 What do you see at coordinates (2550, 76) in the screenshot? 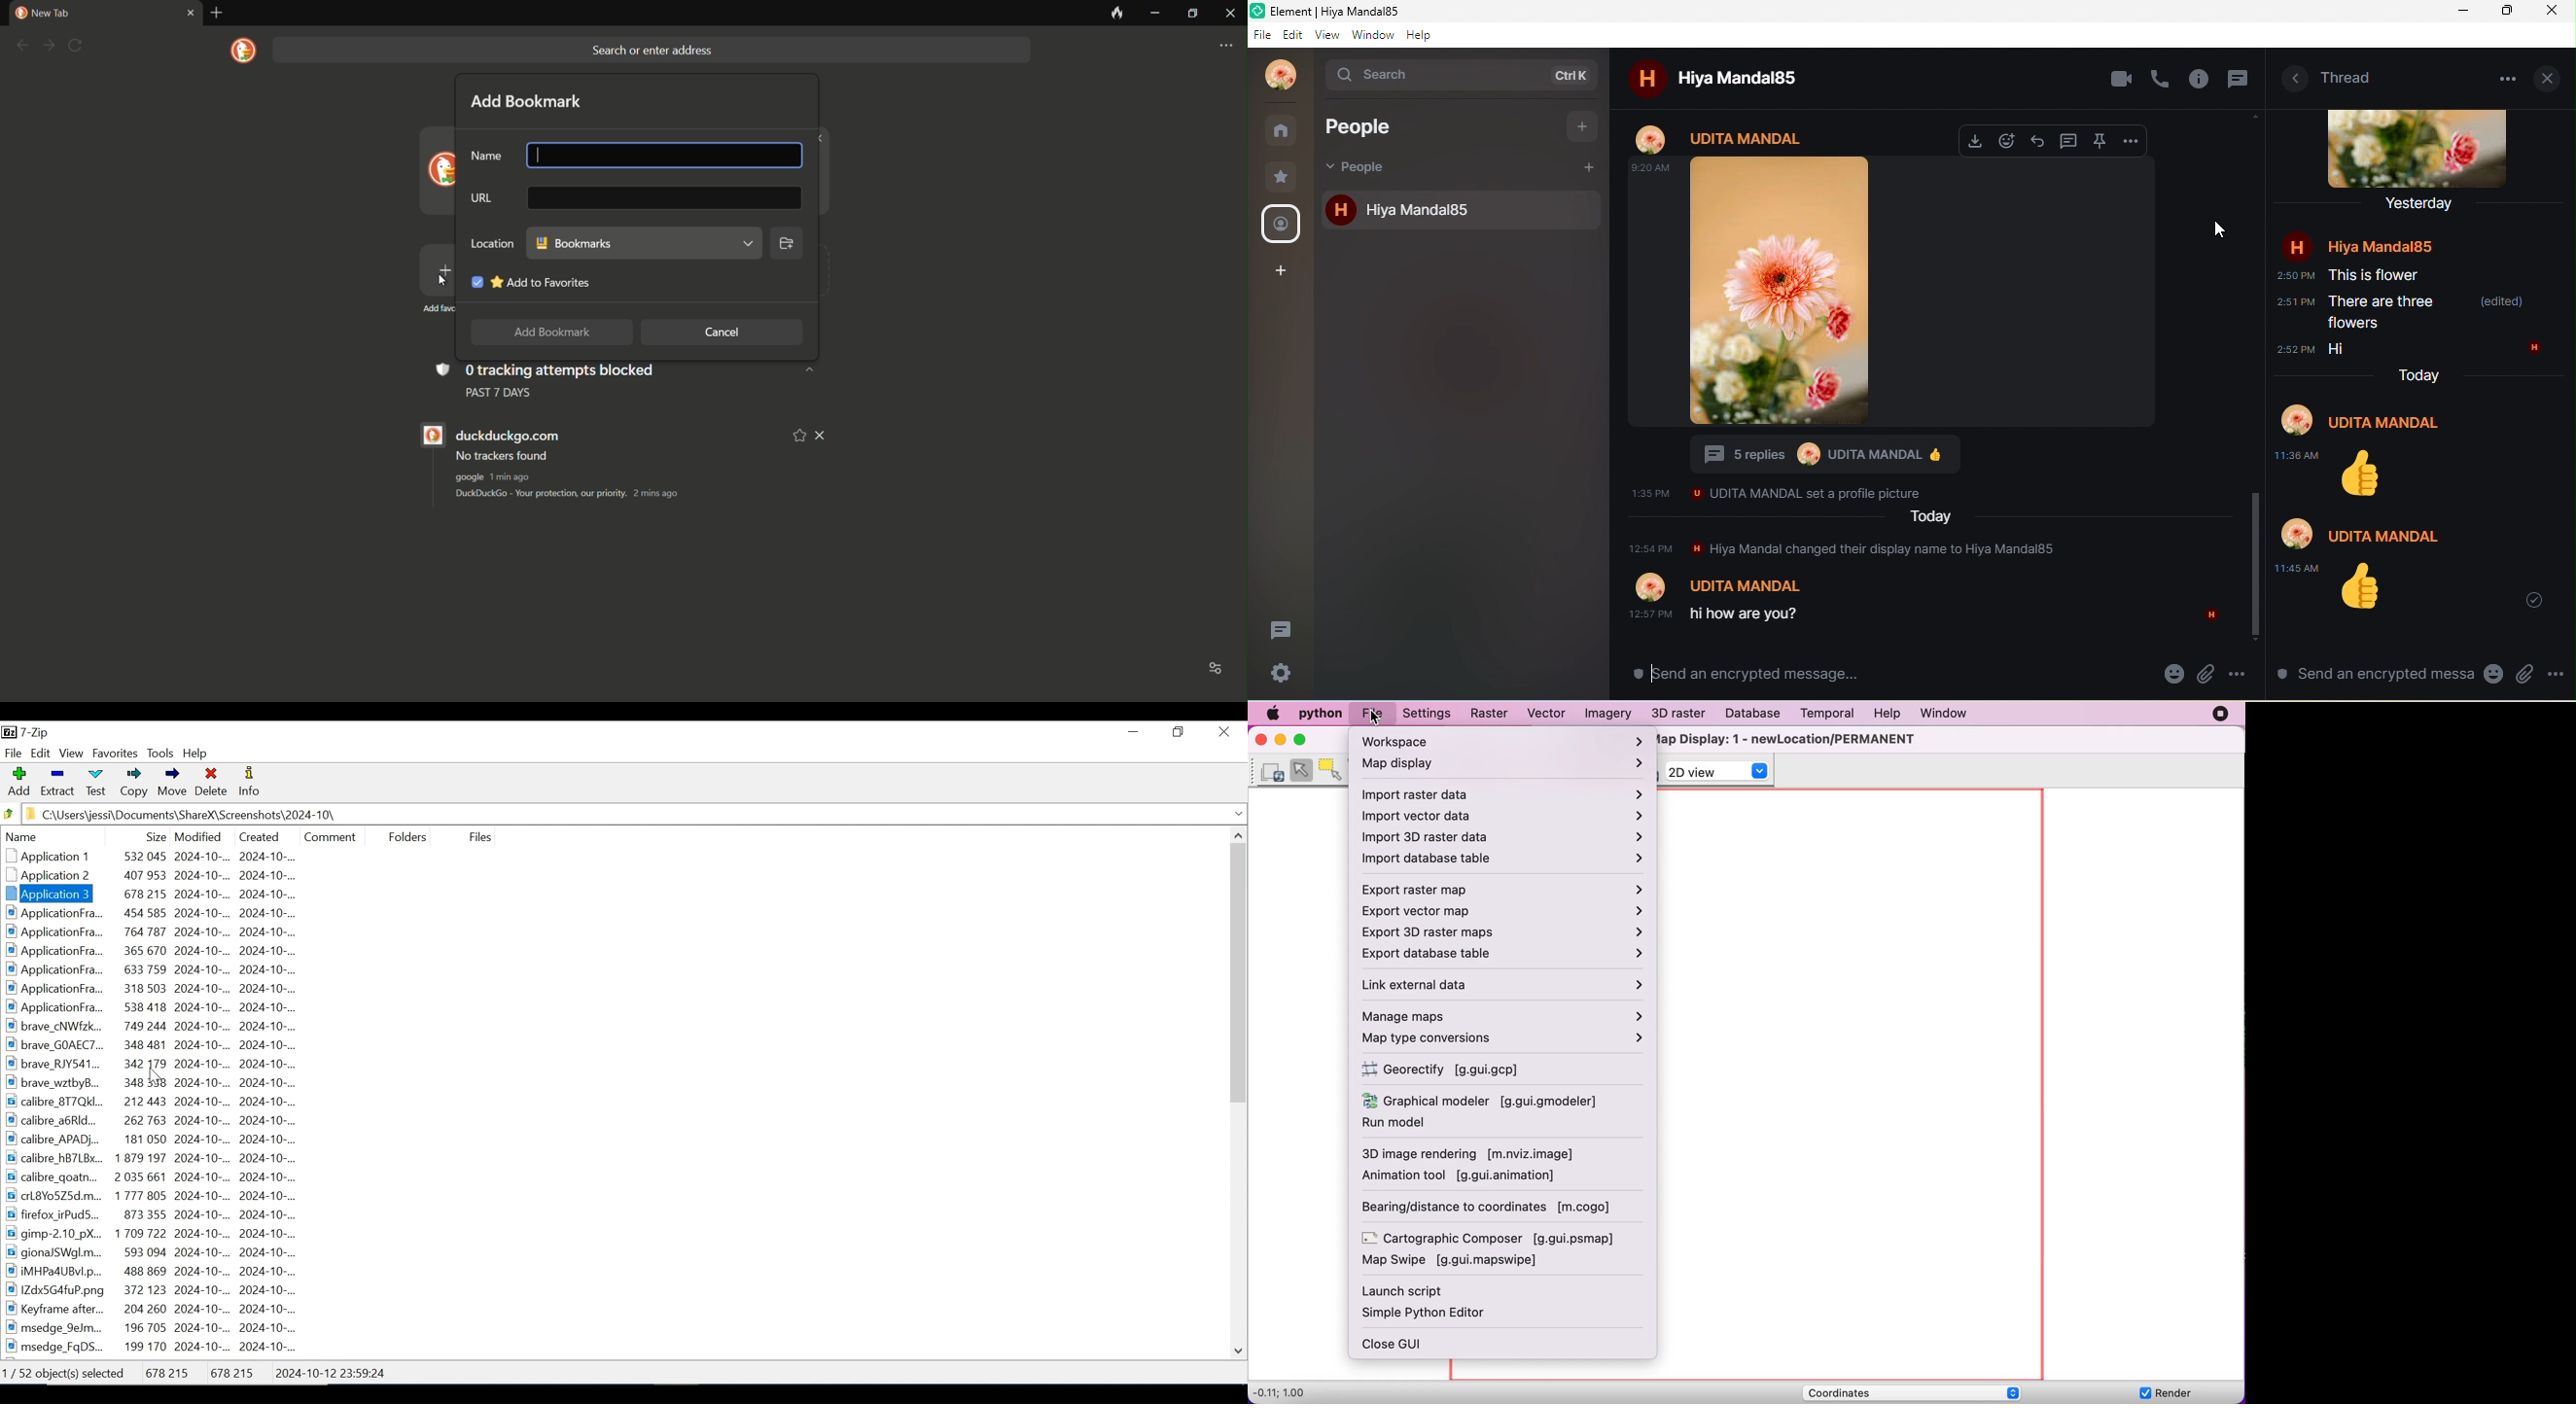
I see `close` at bounding box center [2550, 76].